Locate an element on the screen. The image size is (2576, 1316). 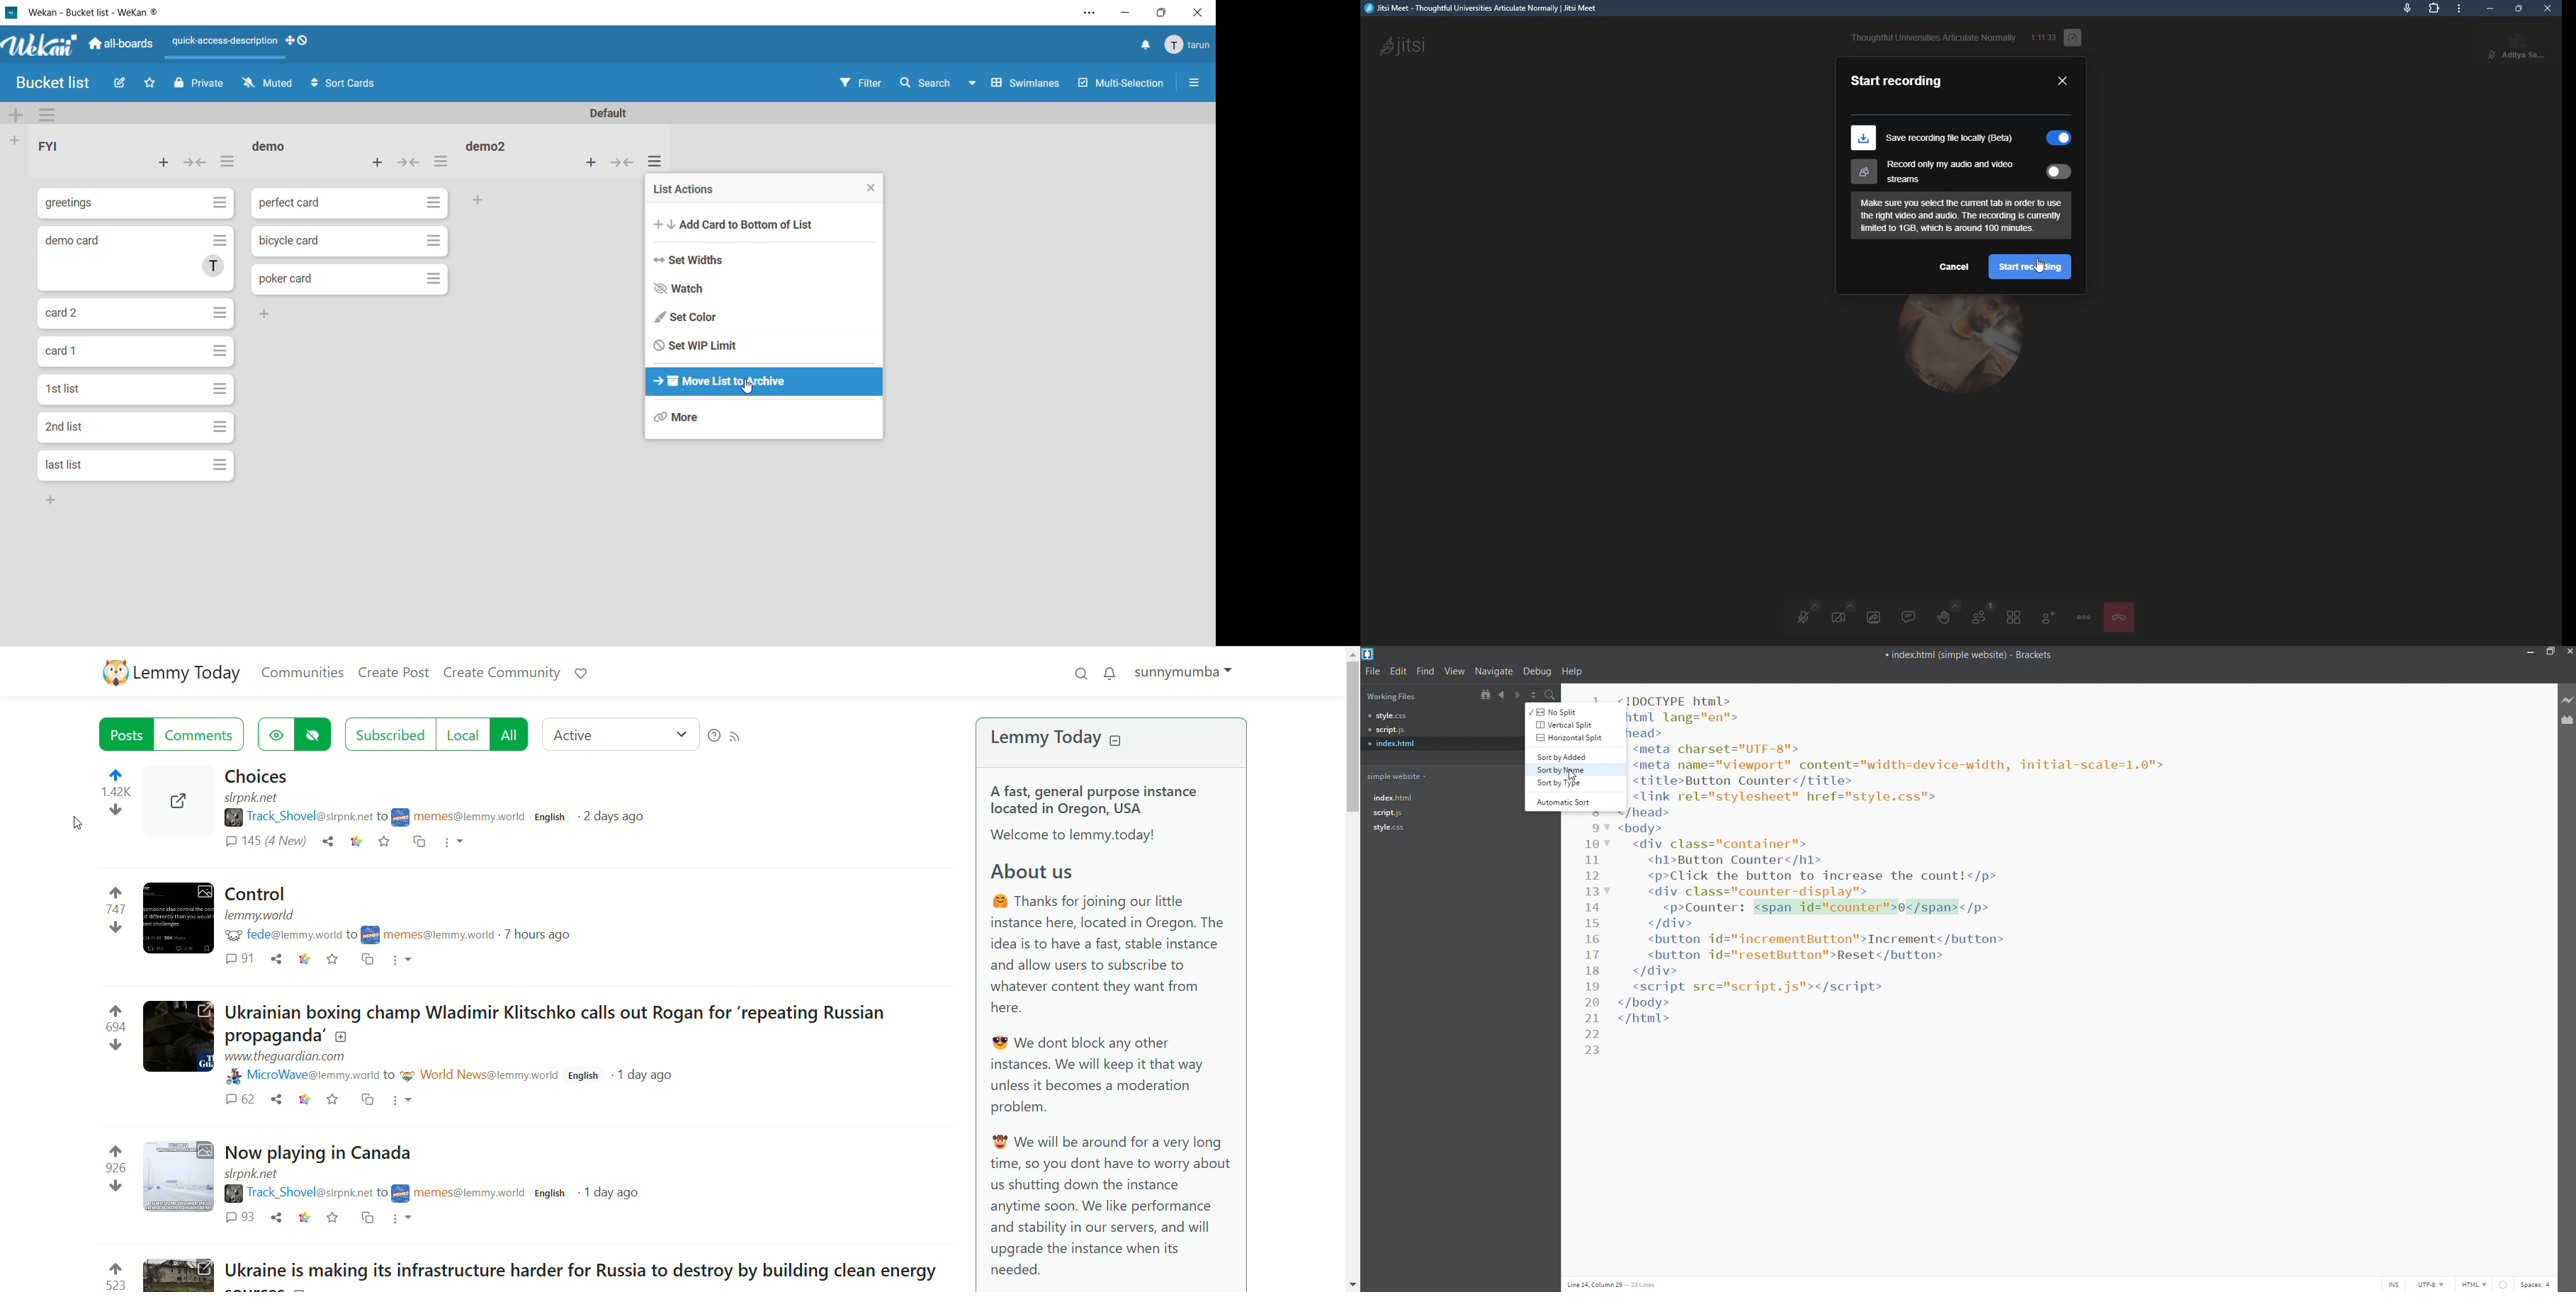
sort by type is located at coordinates (1568, 785).